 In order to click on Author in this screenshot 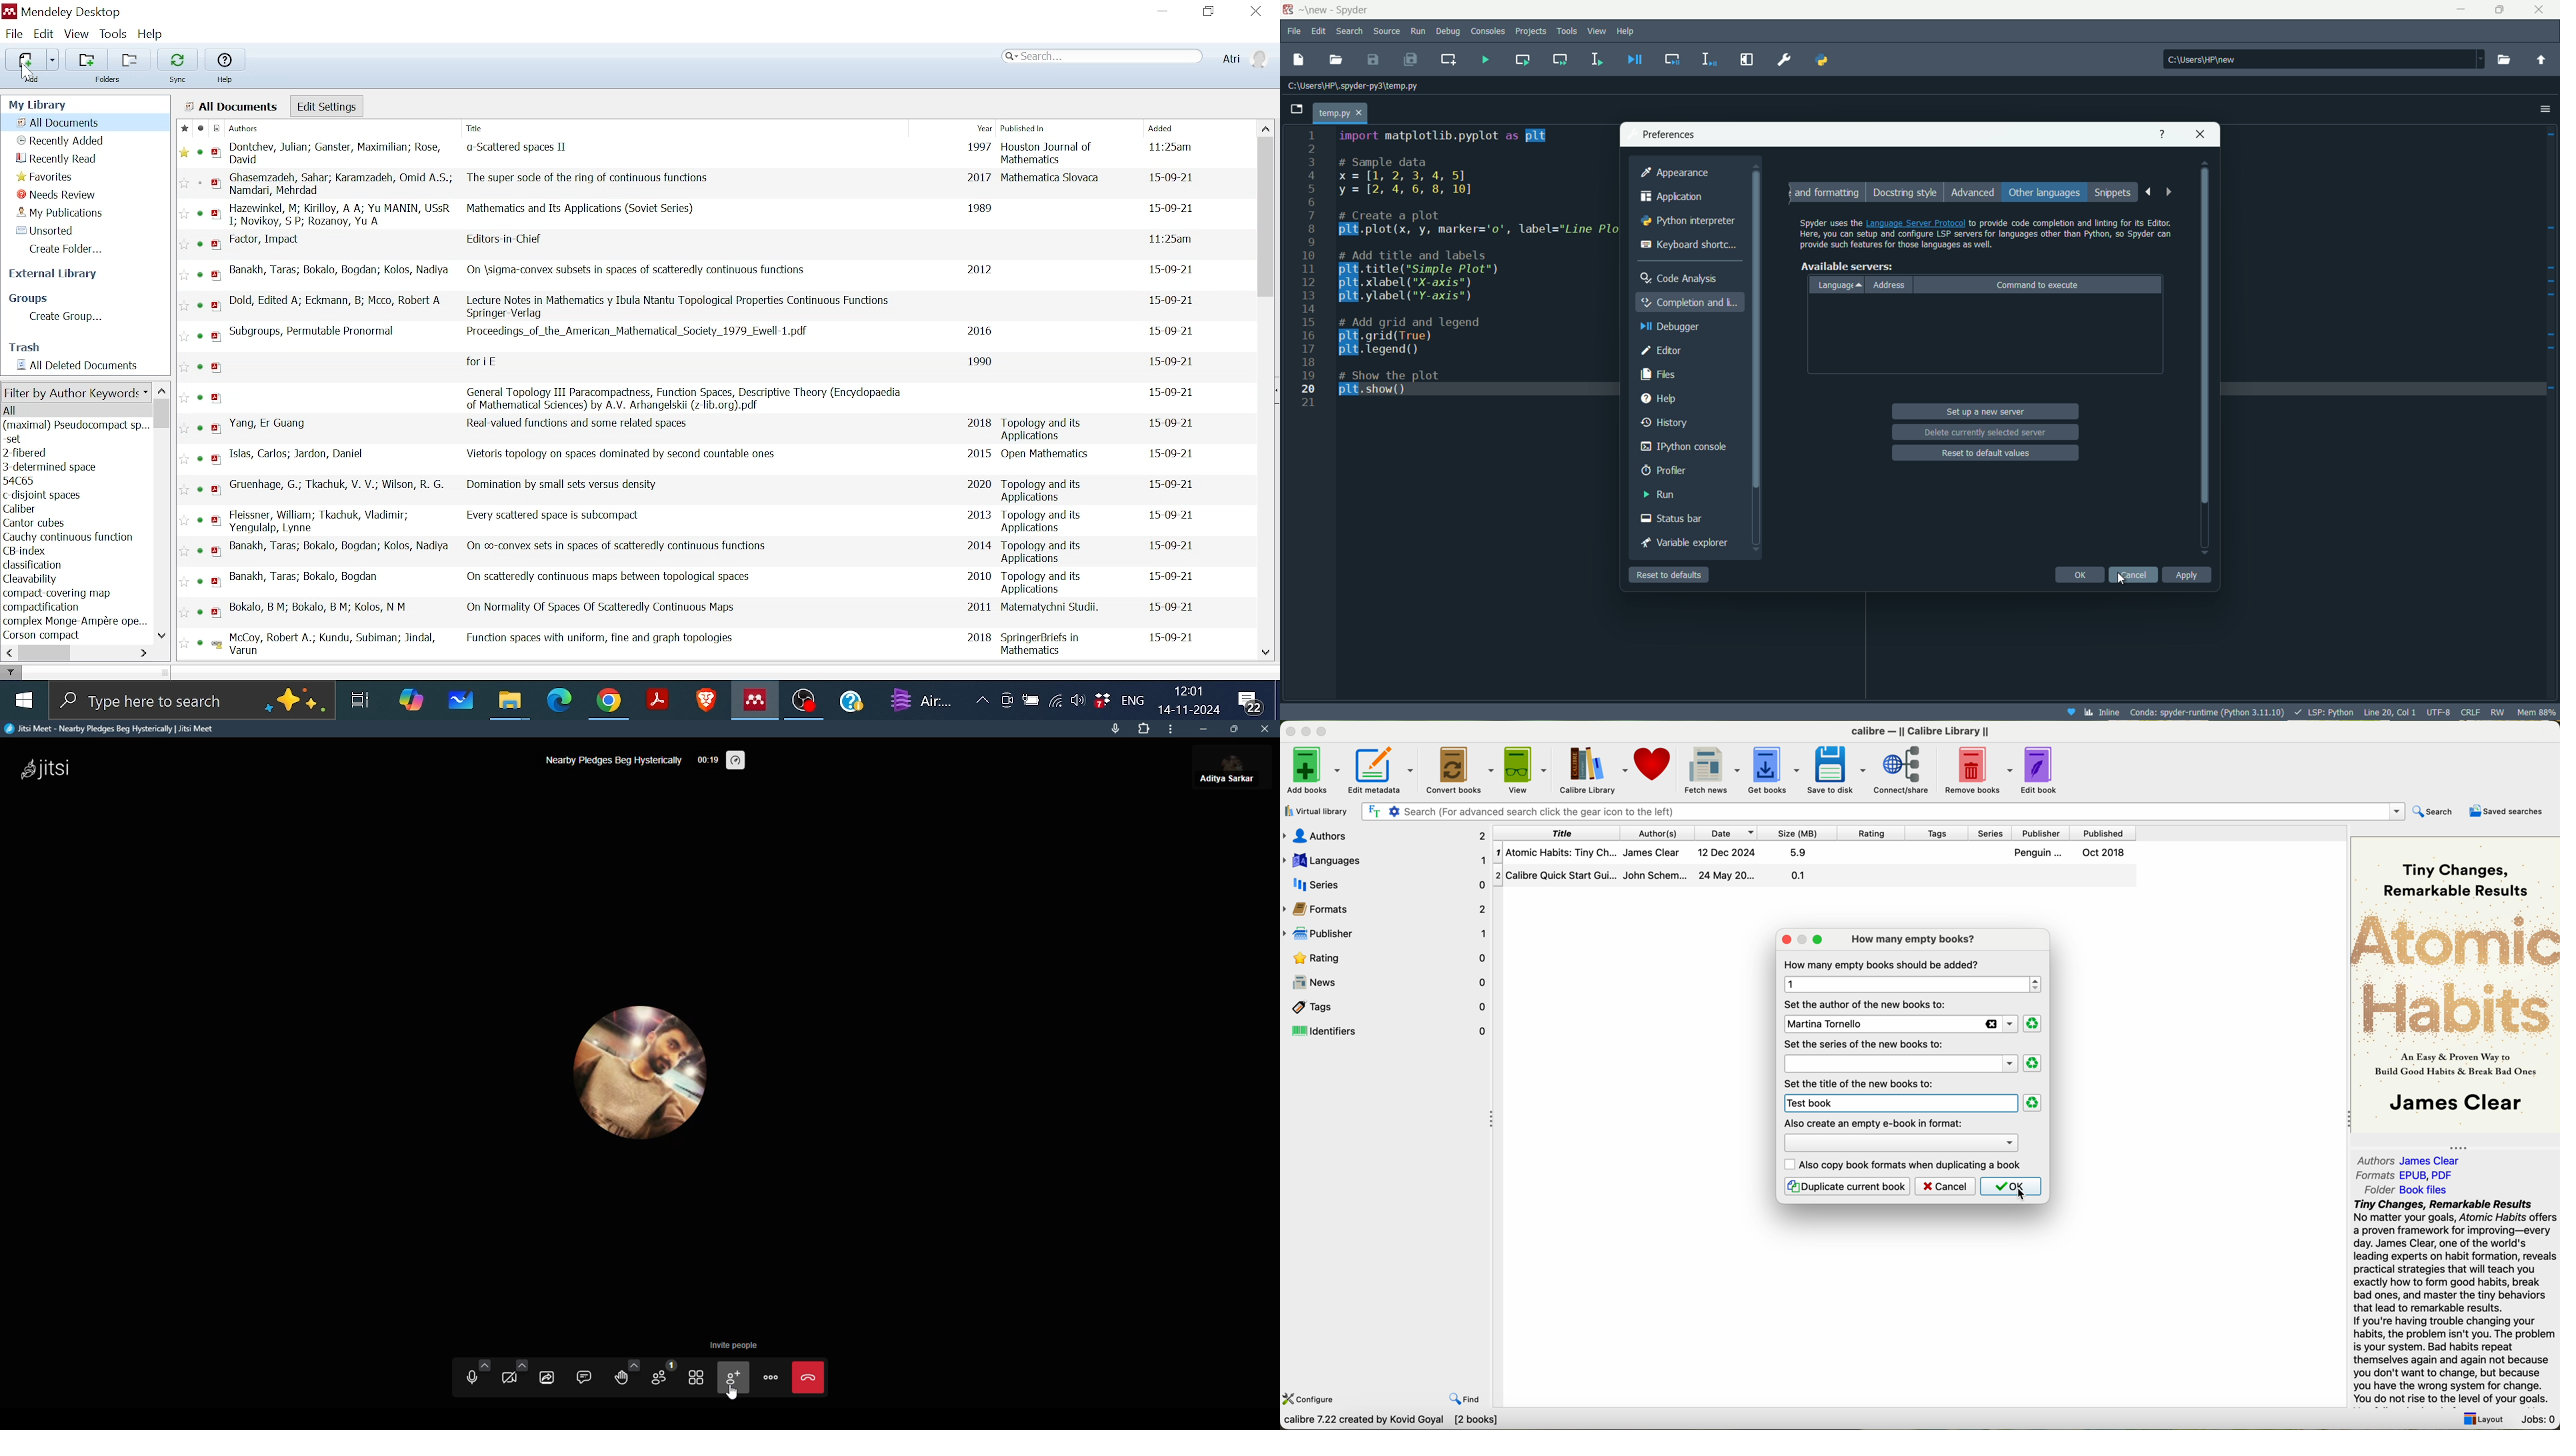, I will do `click(272, 422)`.